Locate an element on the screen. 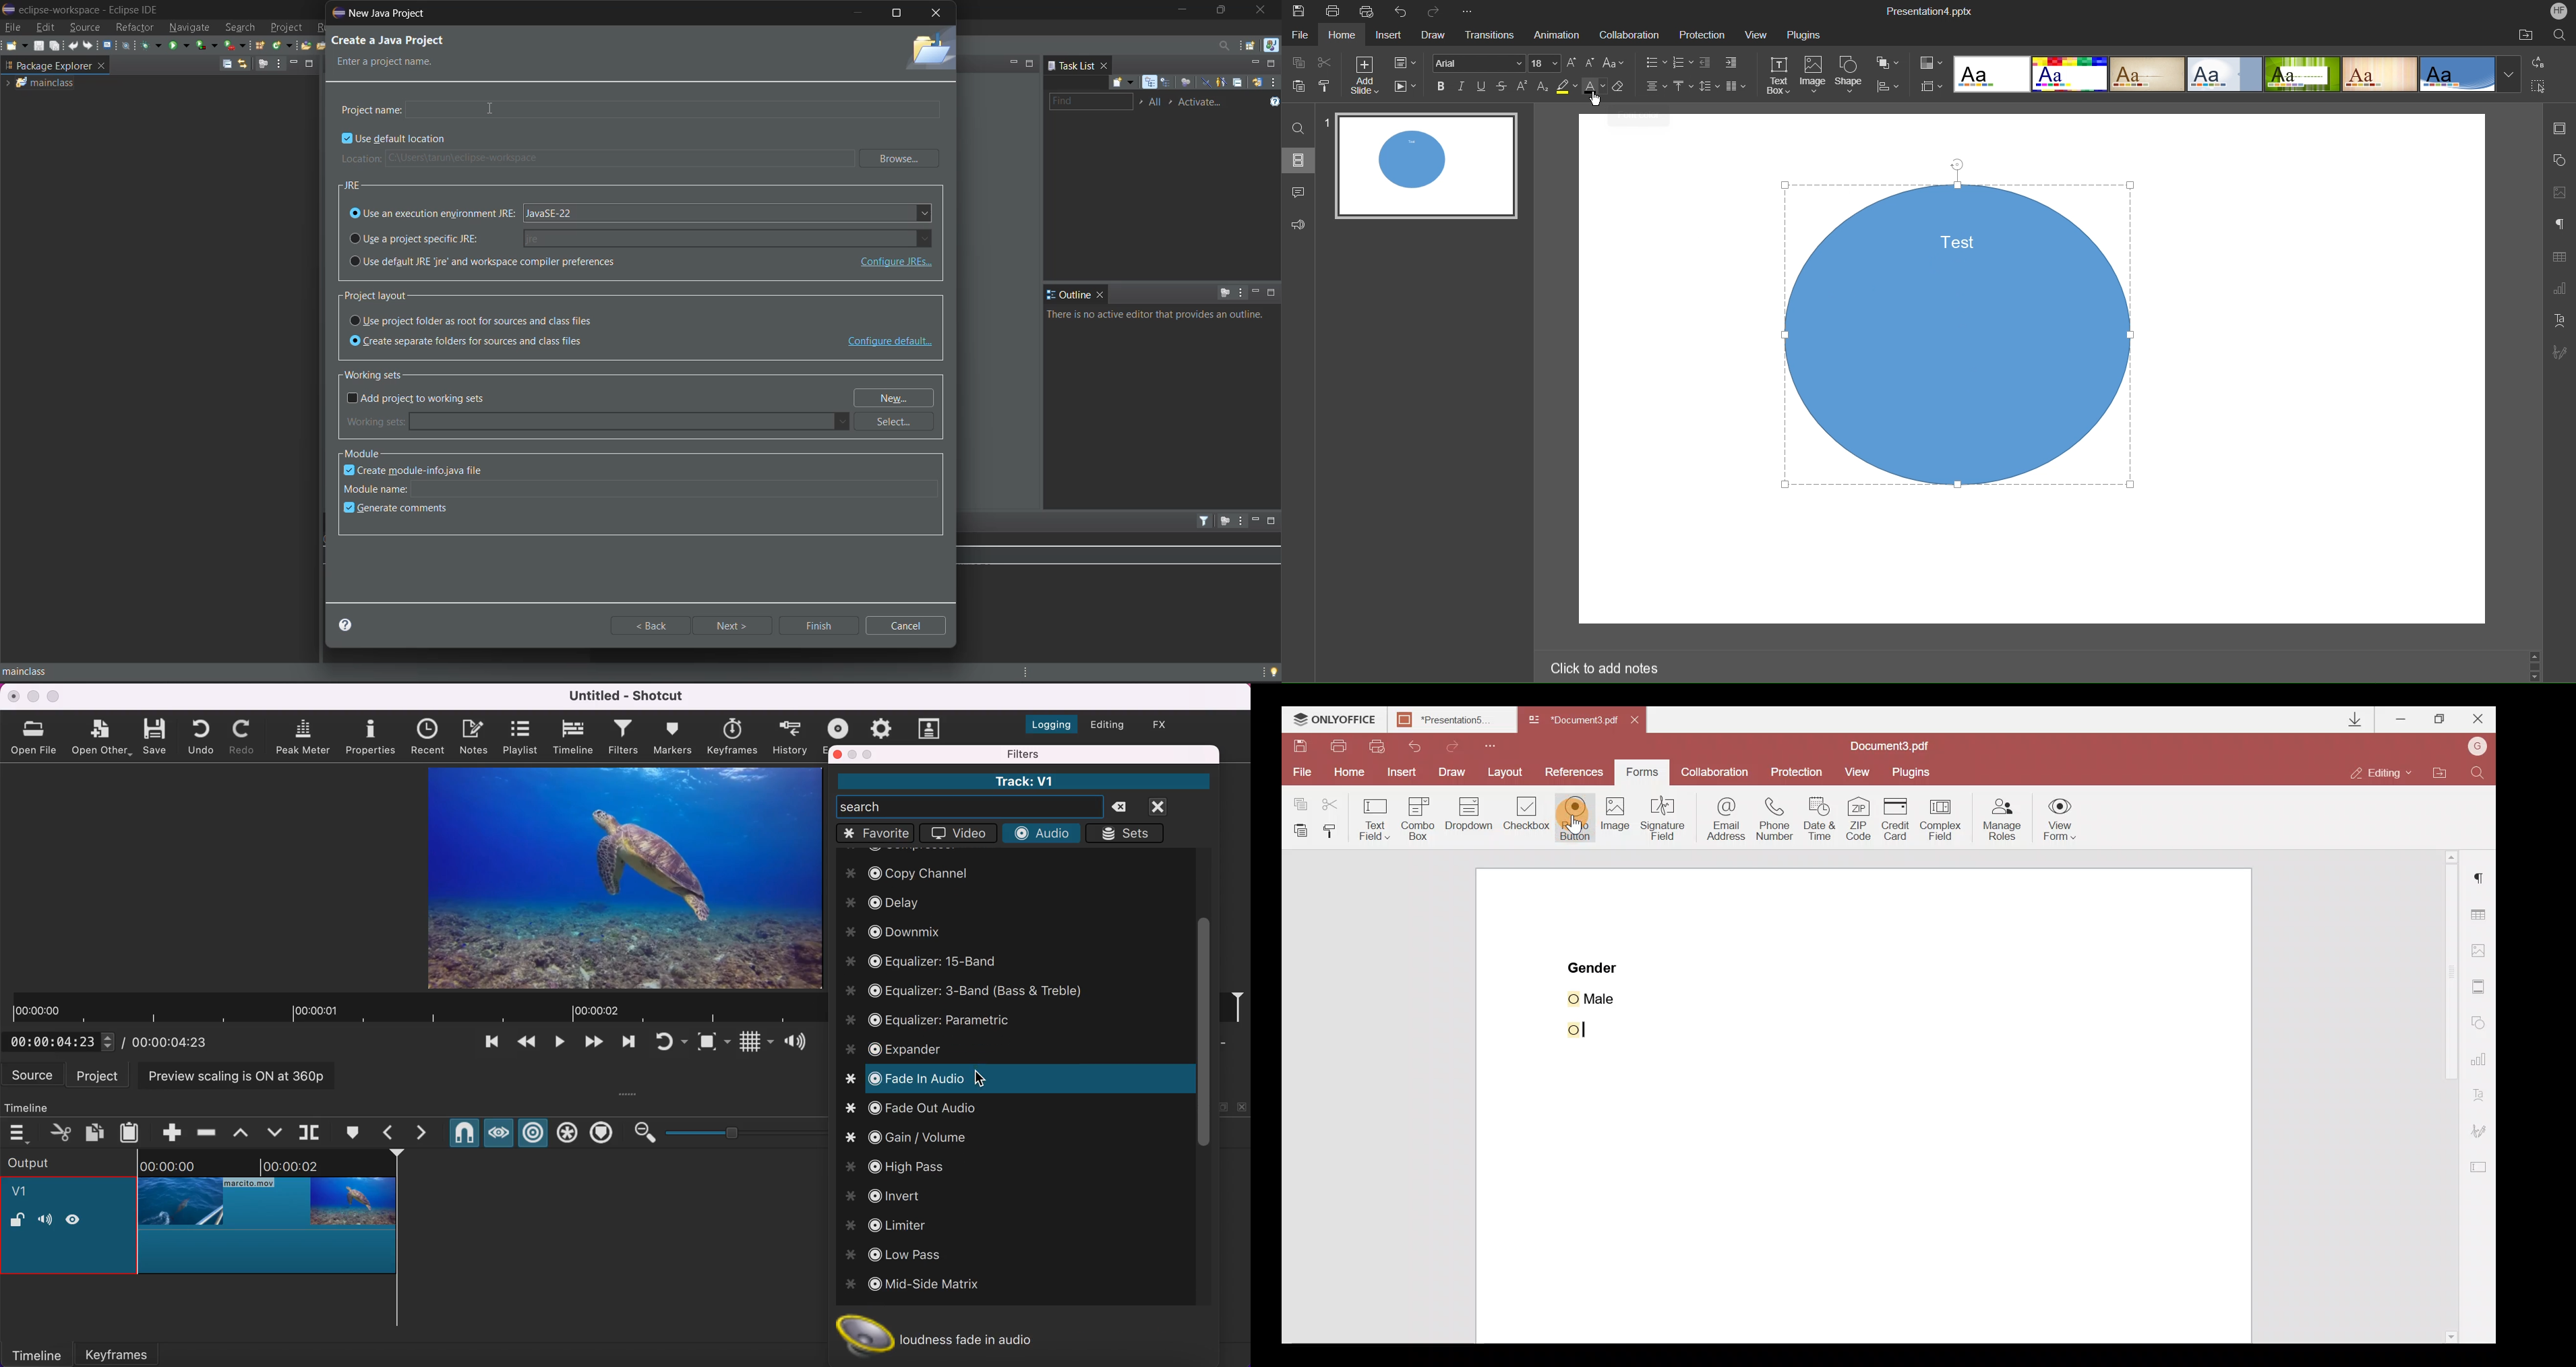  Underline is located at coordinates (1484, 88).